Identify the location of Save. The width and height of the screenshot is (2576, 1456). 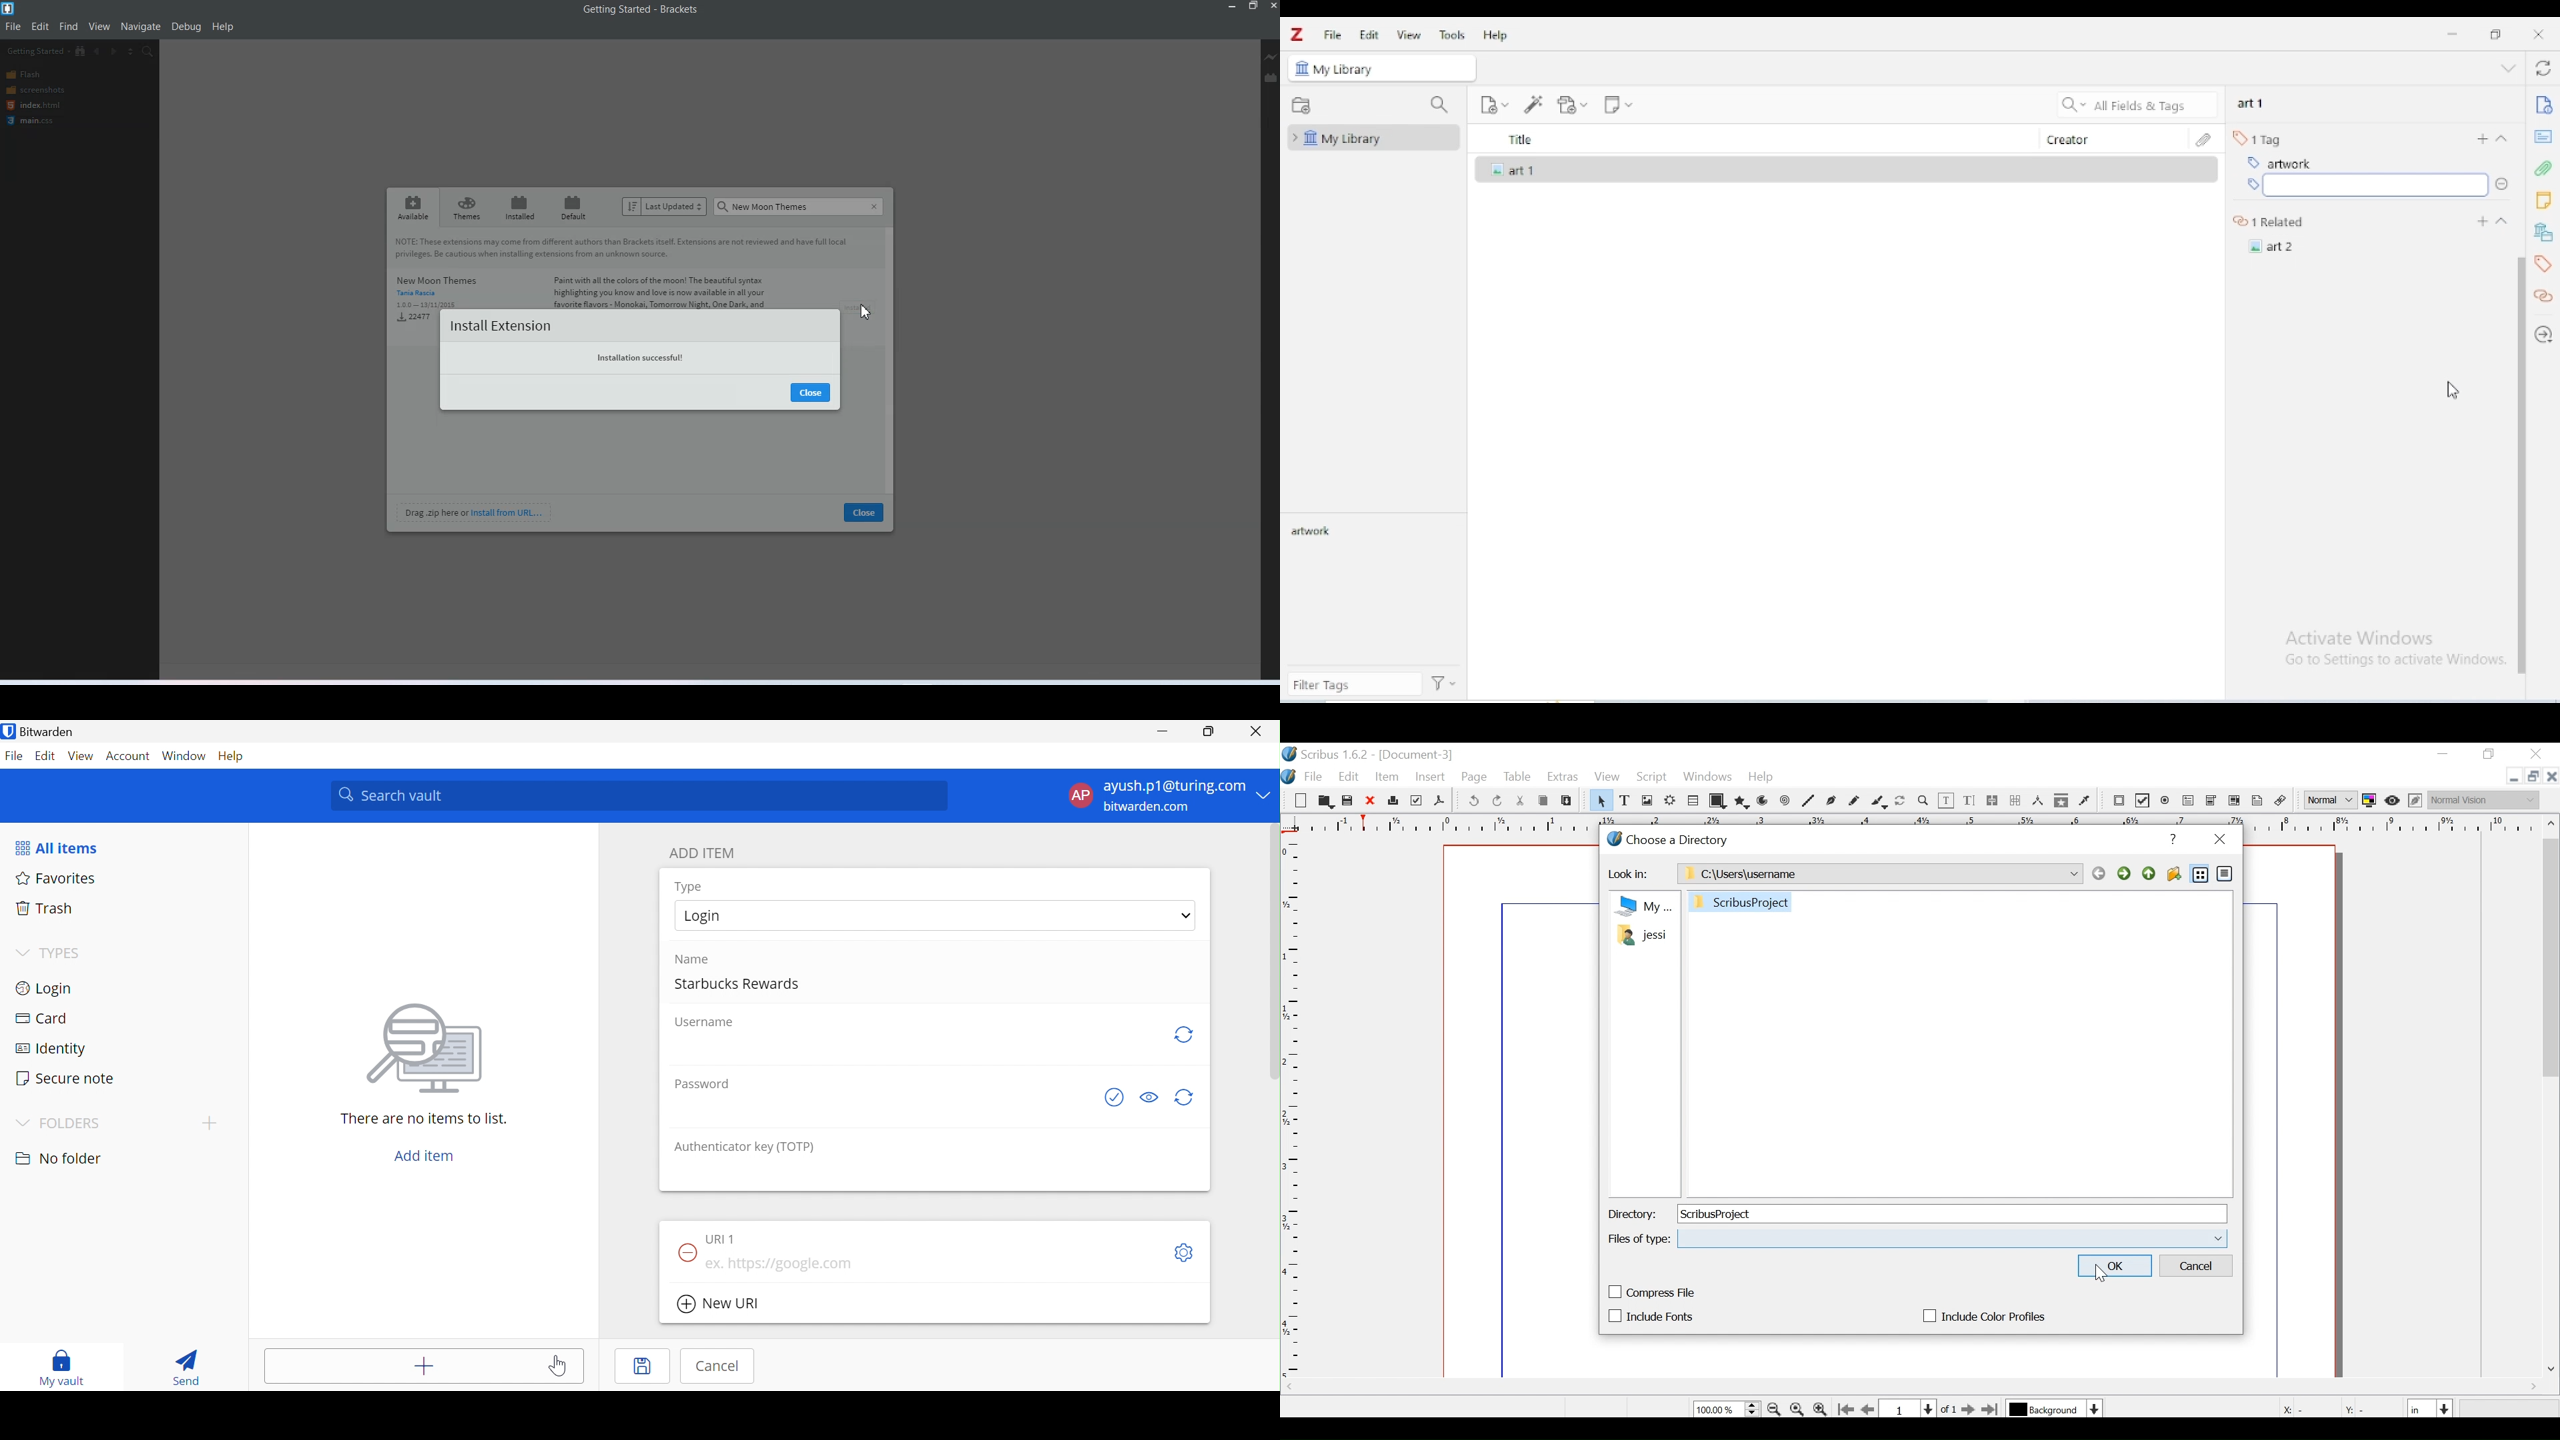
(1349, 801).